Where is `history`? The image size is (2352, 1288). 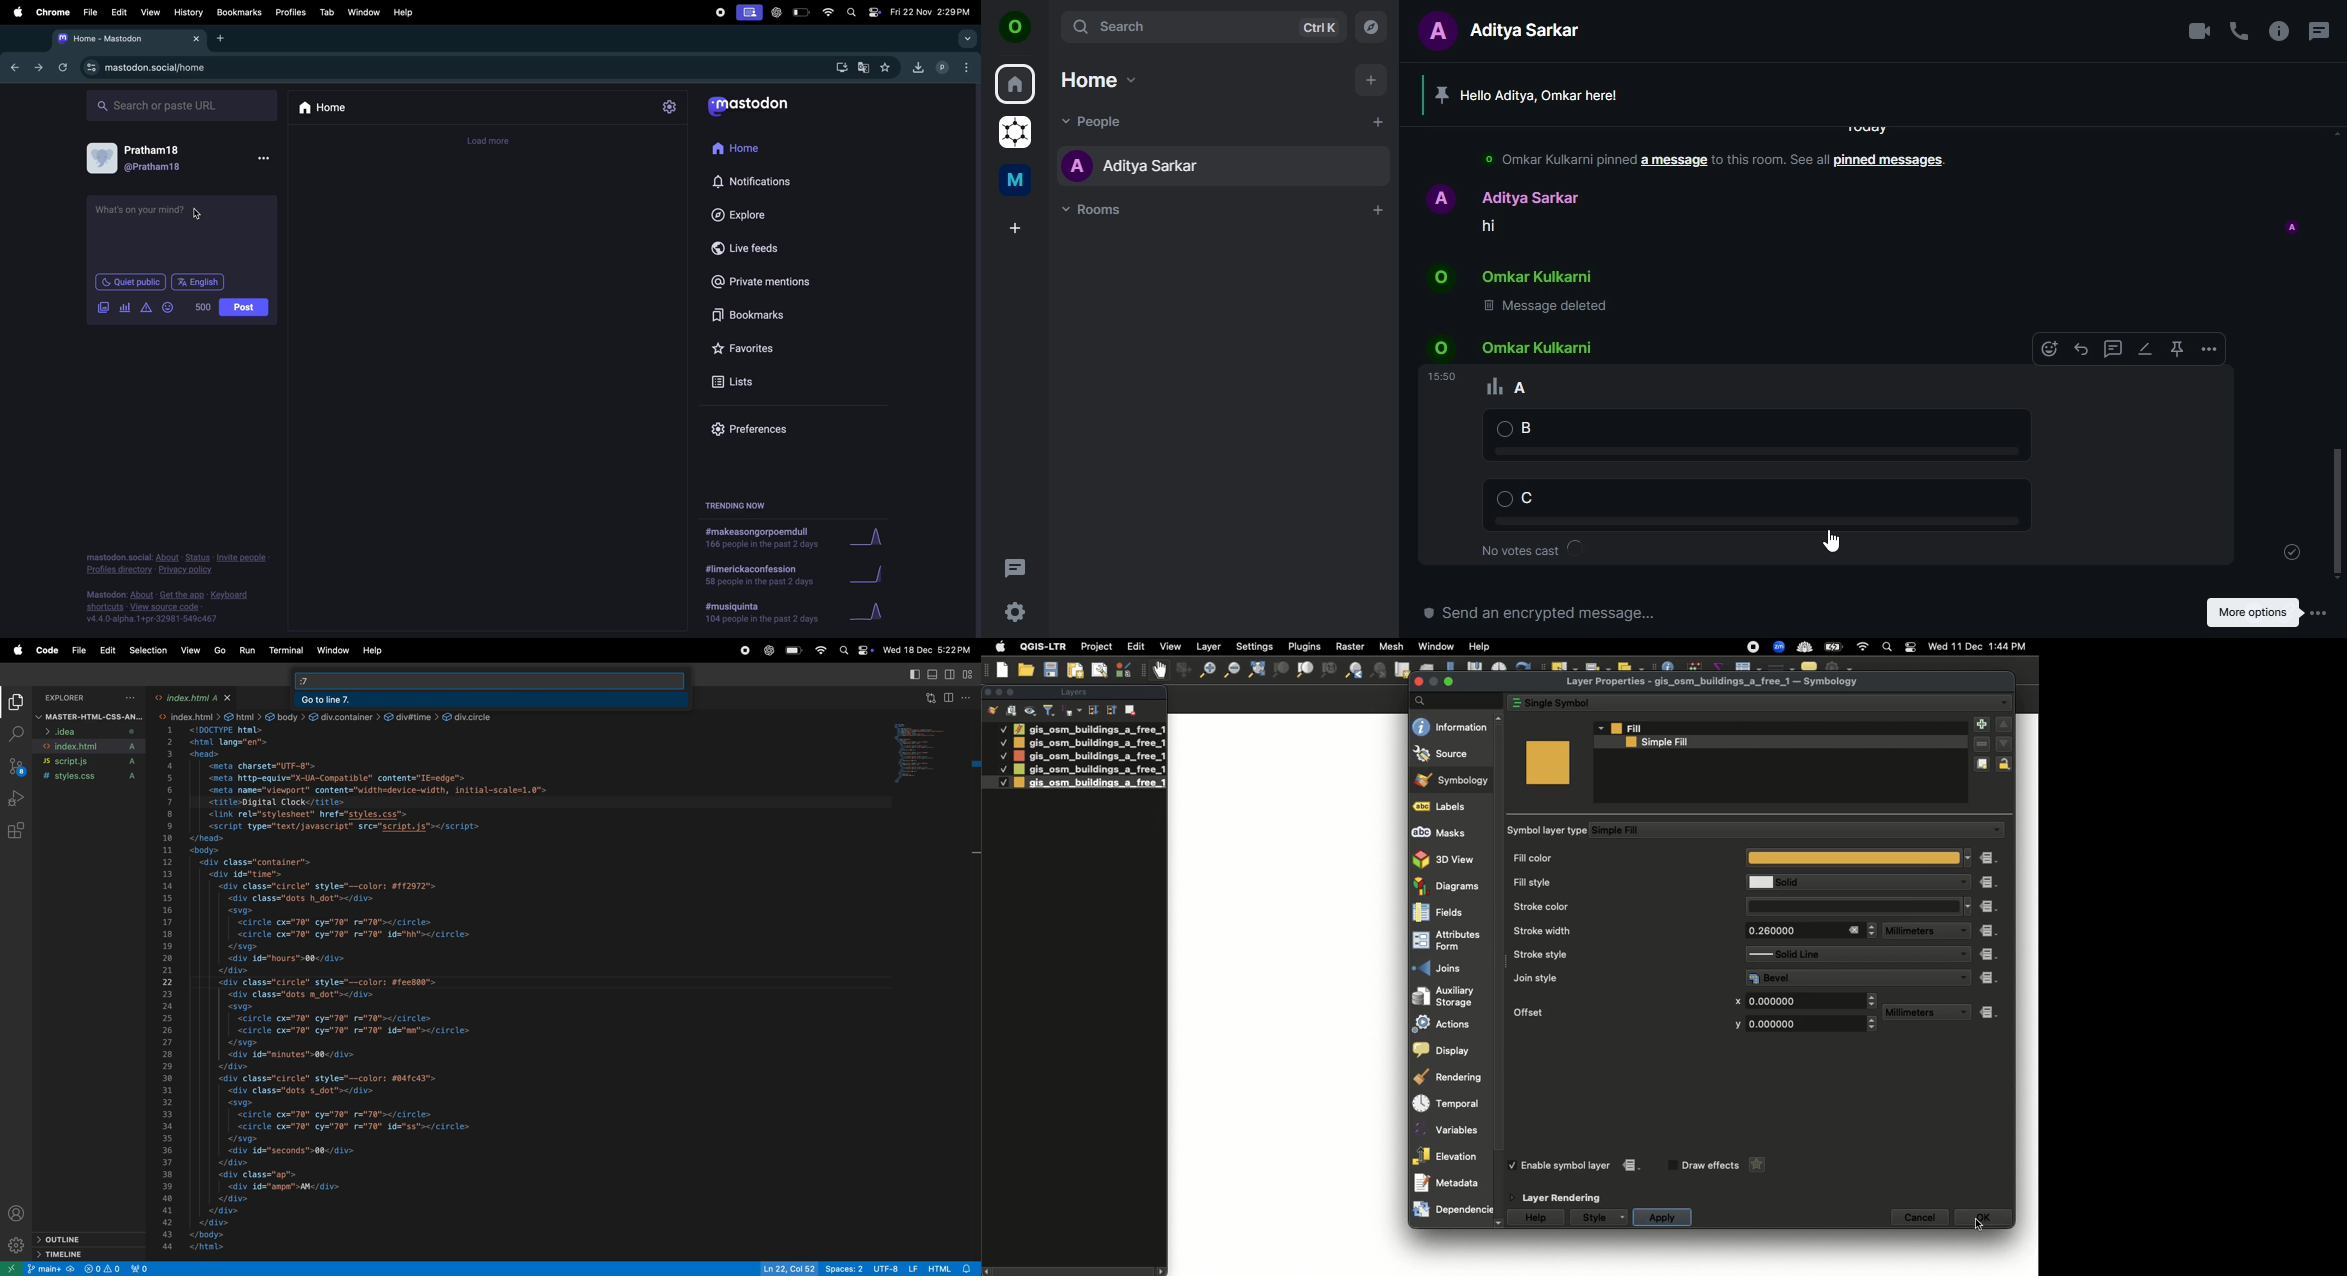 history is located at coordinates (189, 11).